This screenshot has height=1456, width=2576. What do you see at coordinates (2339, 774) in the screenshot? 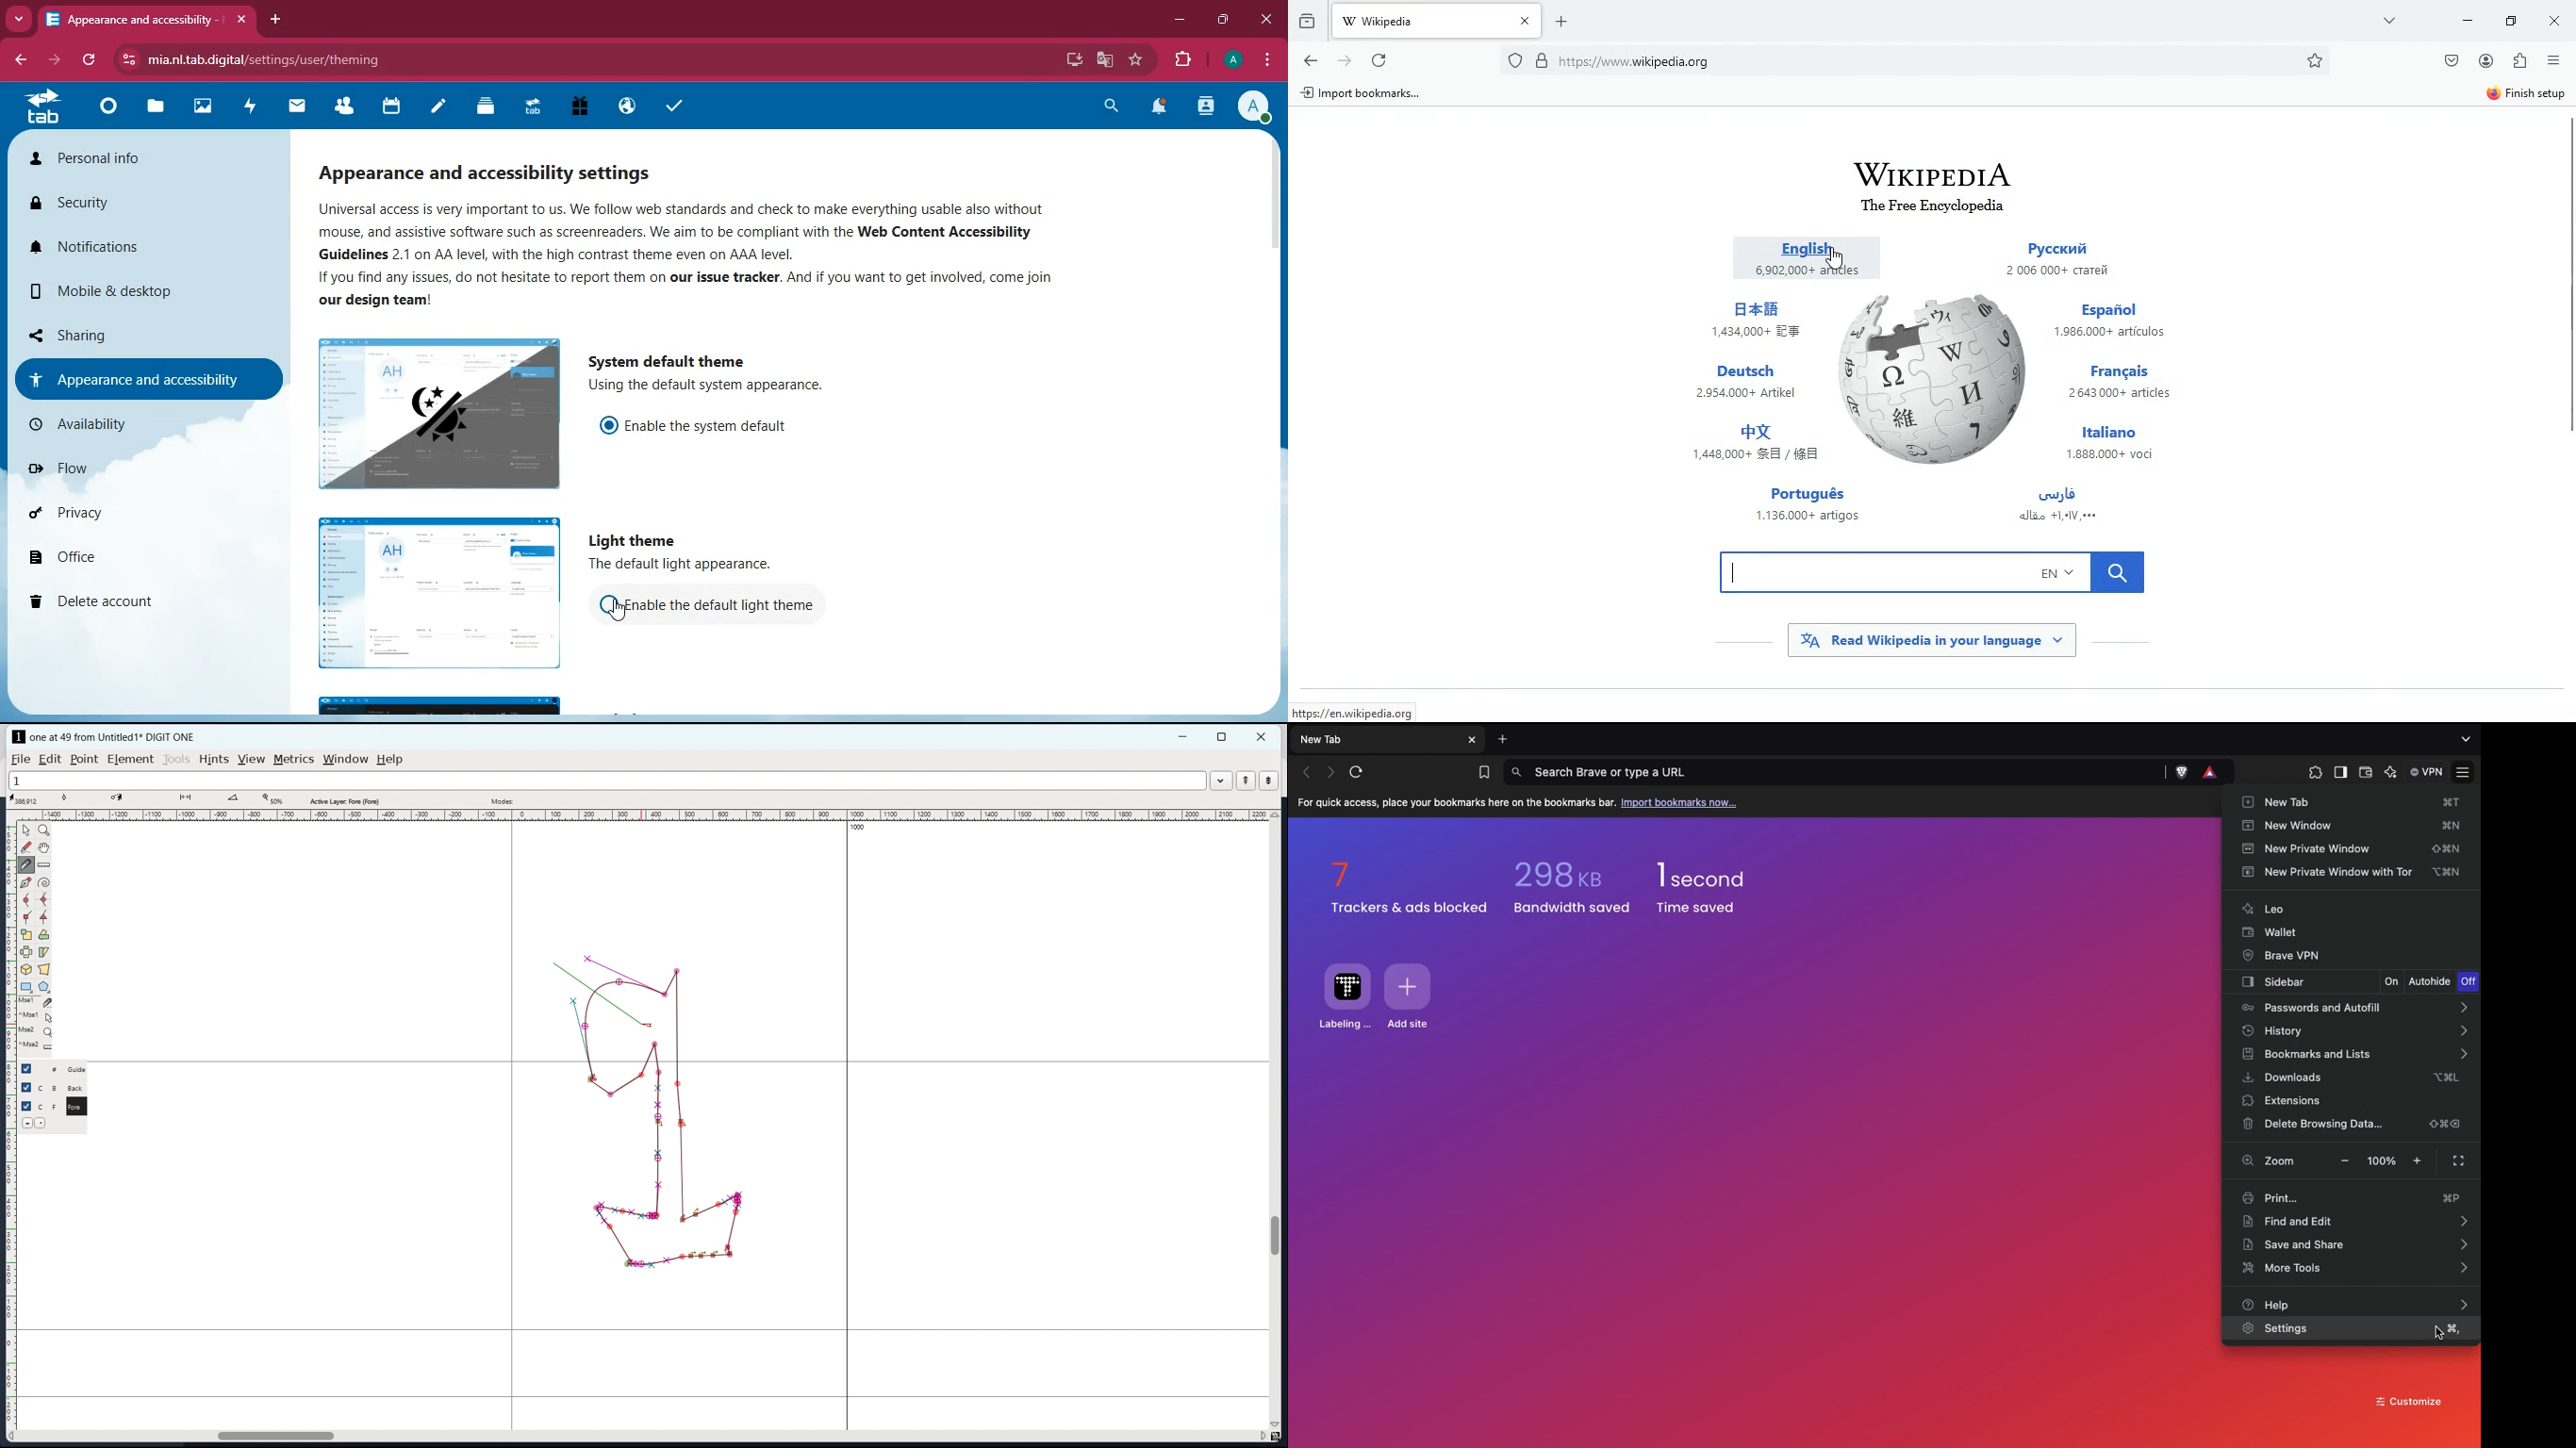
I see `Sidebar` at bounding box center [2339, 774].